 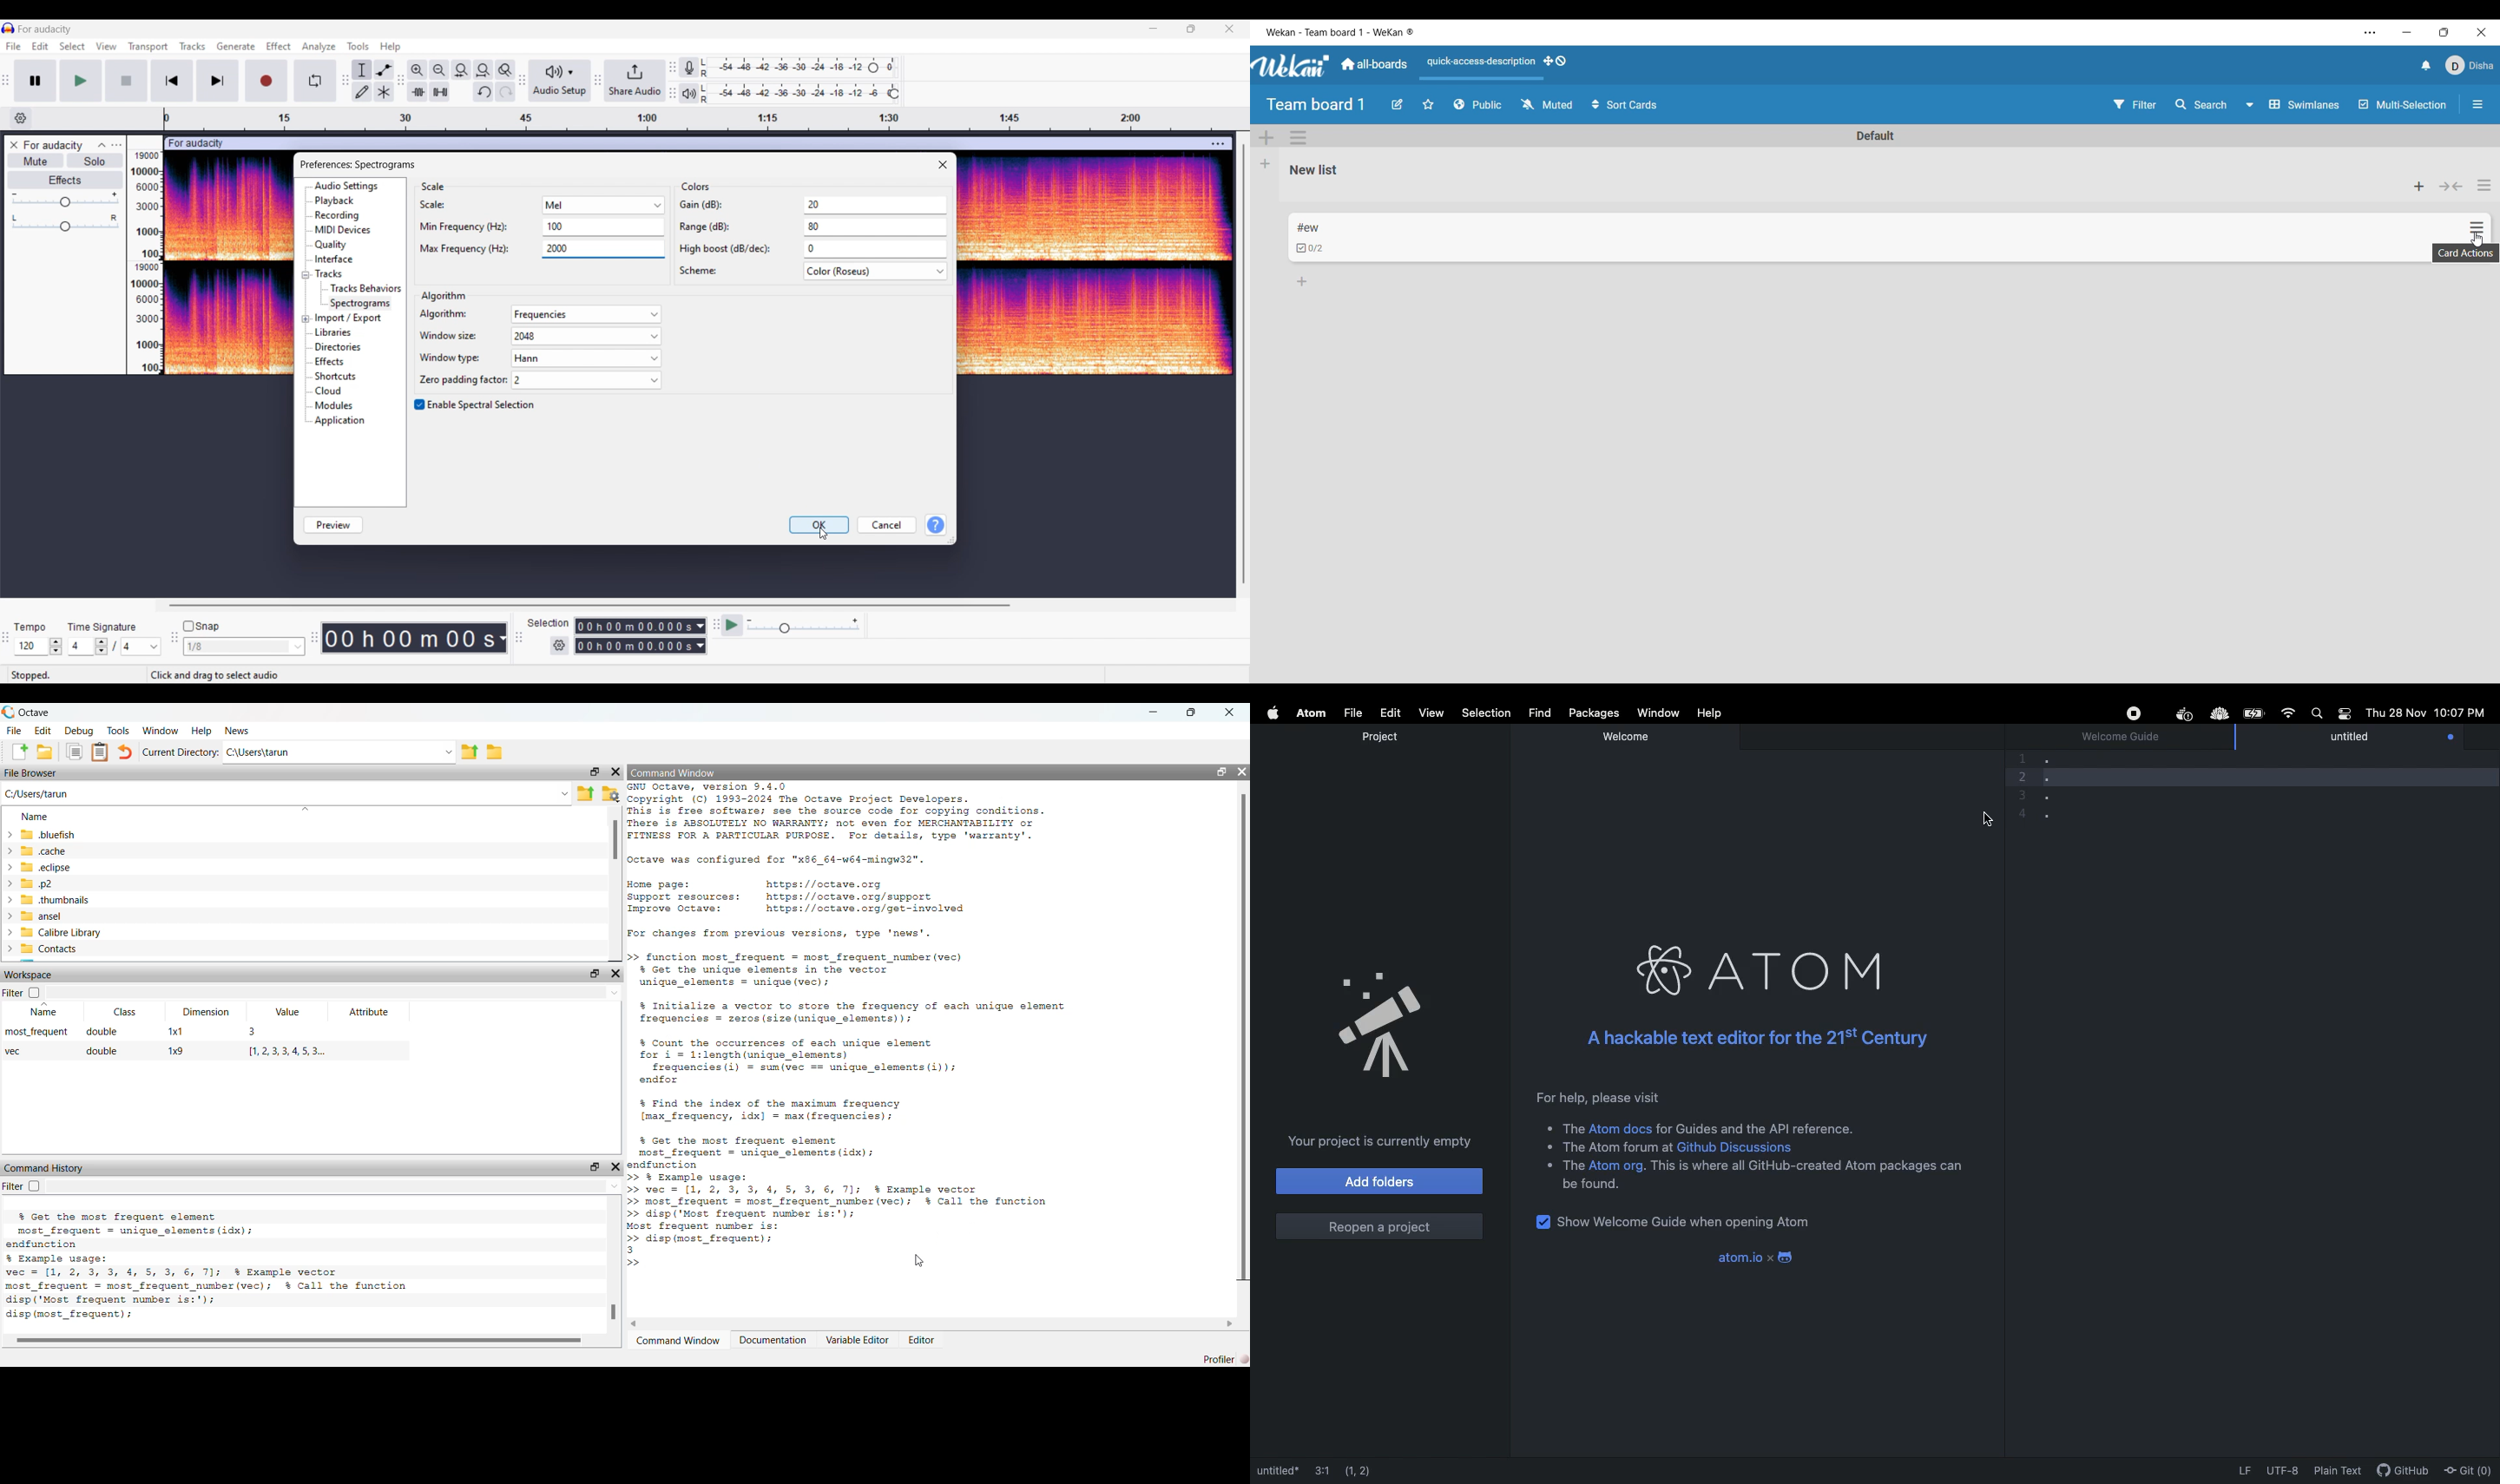 I want to click on Close interface, so click(x=1230, y=29).